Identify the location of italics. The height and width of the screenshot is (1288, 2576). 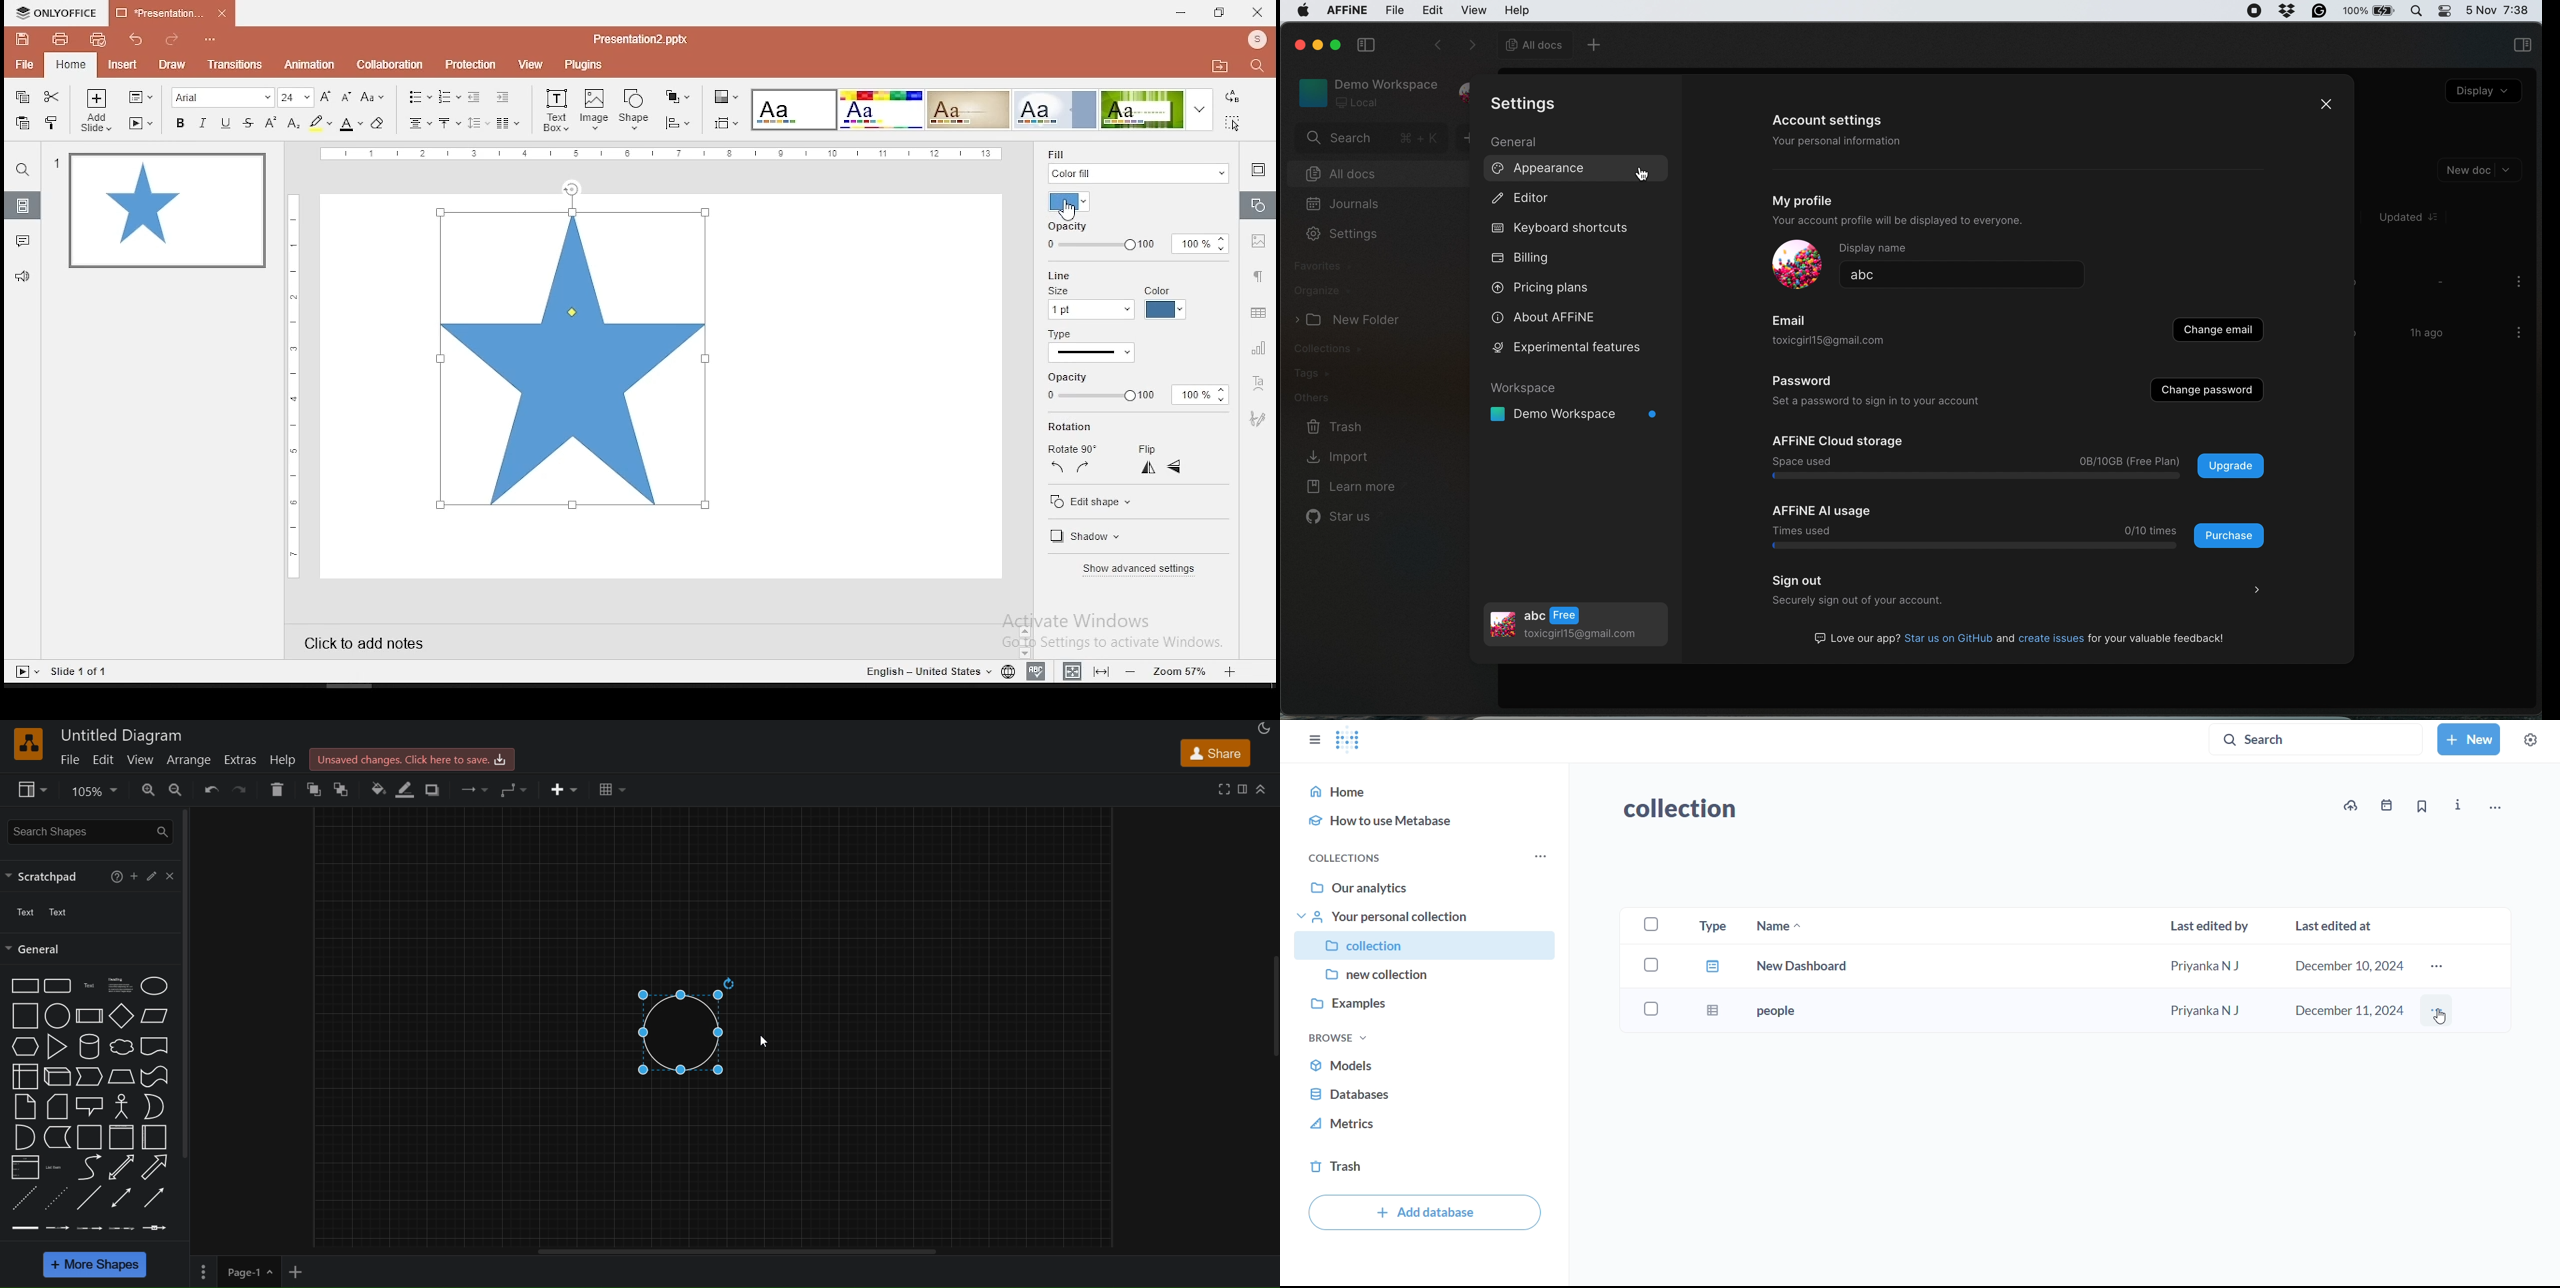
(202, 123).